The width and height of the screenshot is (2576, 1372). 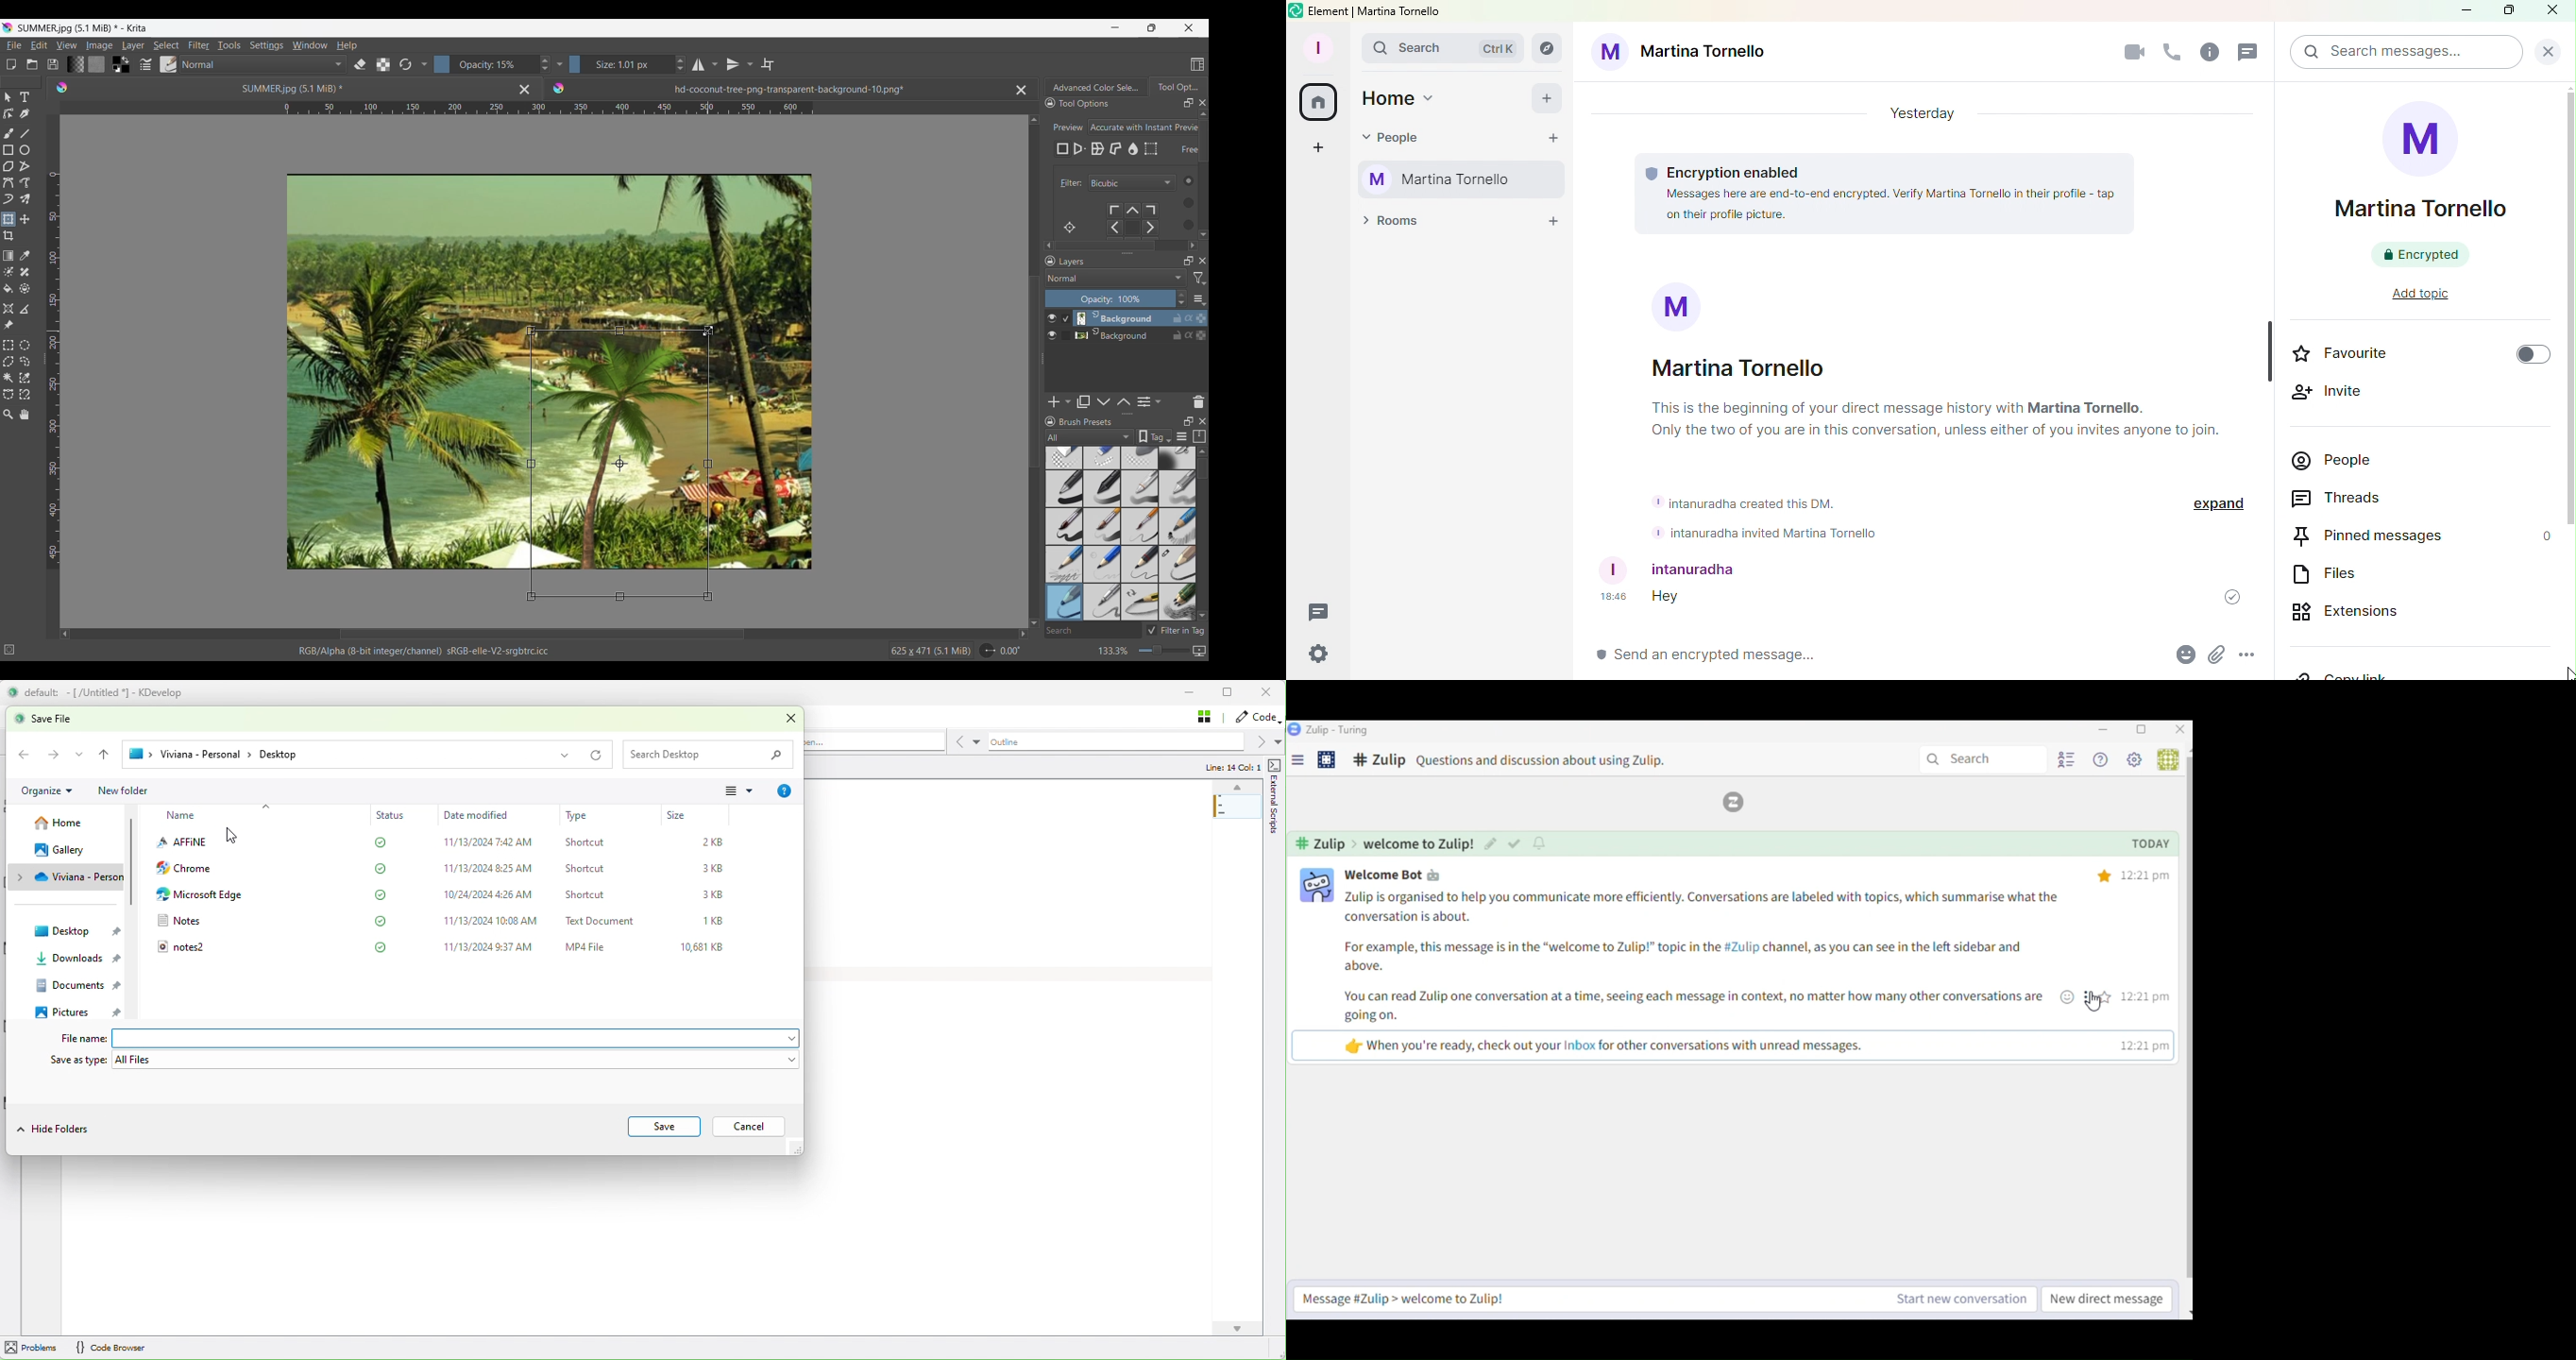 What do you see at coordinates (1021, 90) in the screenshot?
I see `Close tab 2` at bounding box center [1021, 90].